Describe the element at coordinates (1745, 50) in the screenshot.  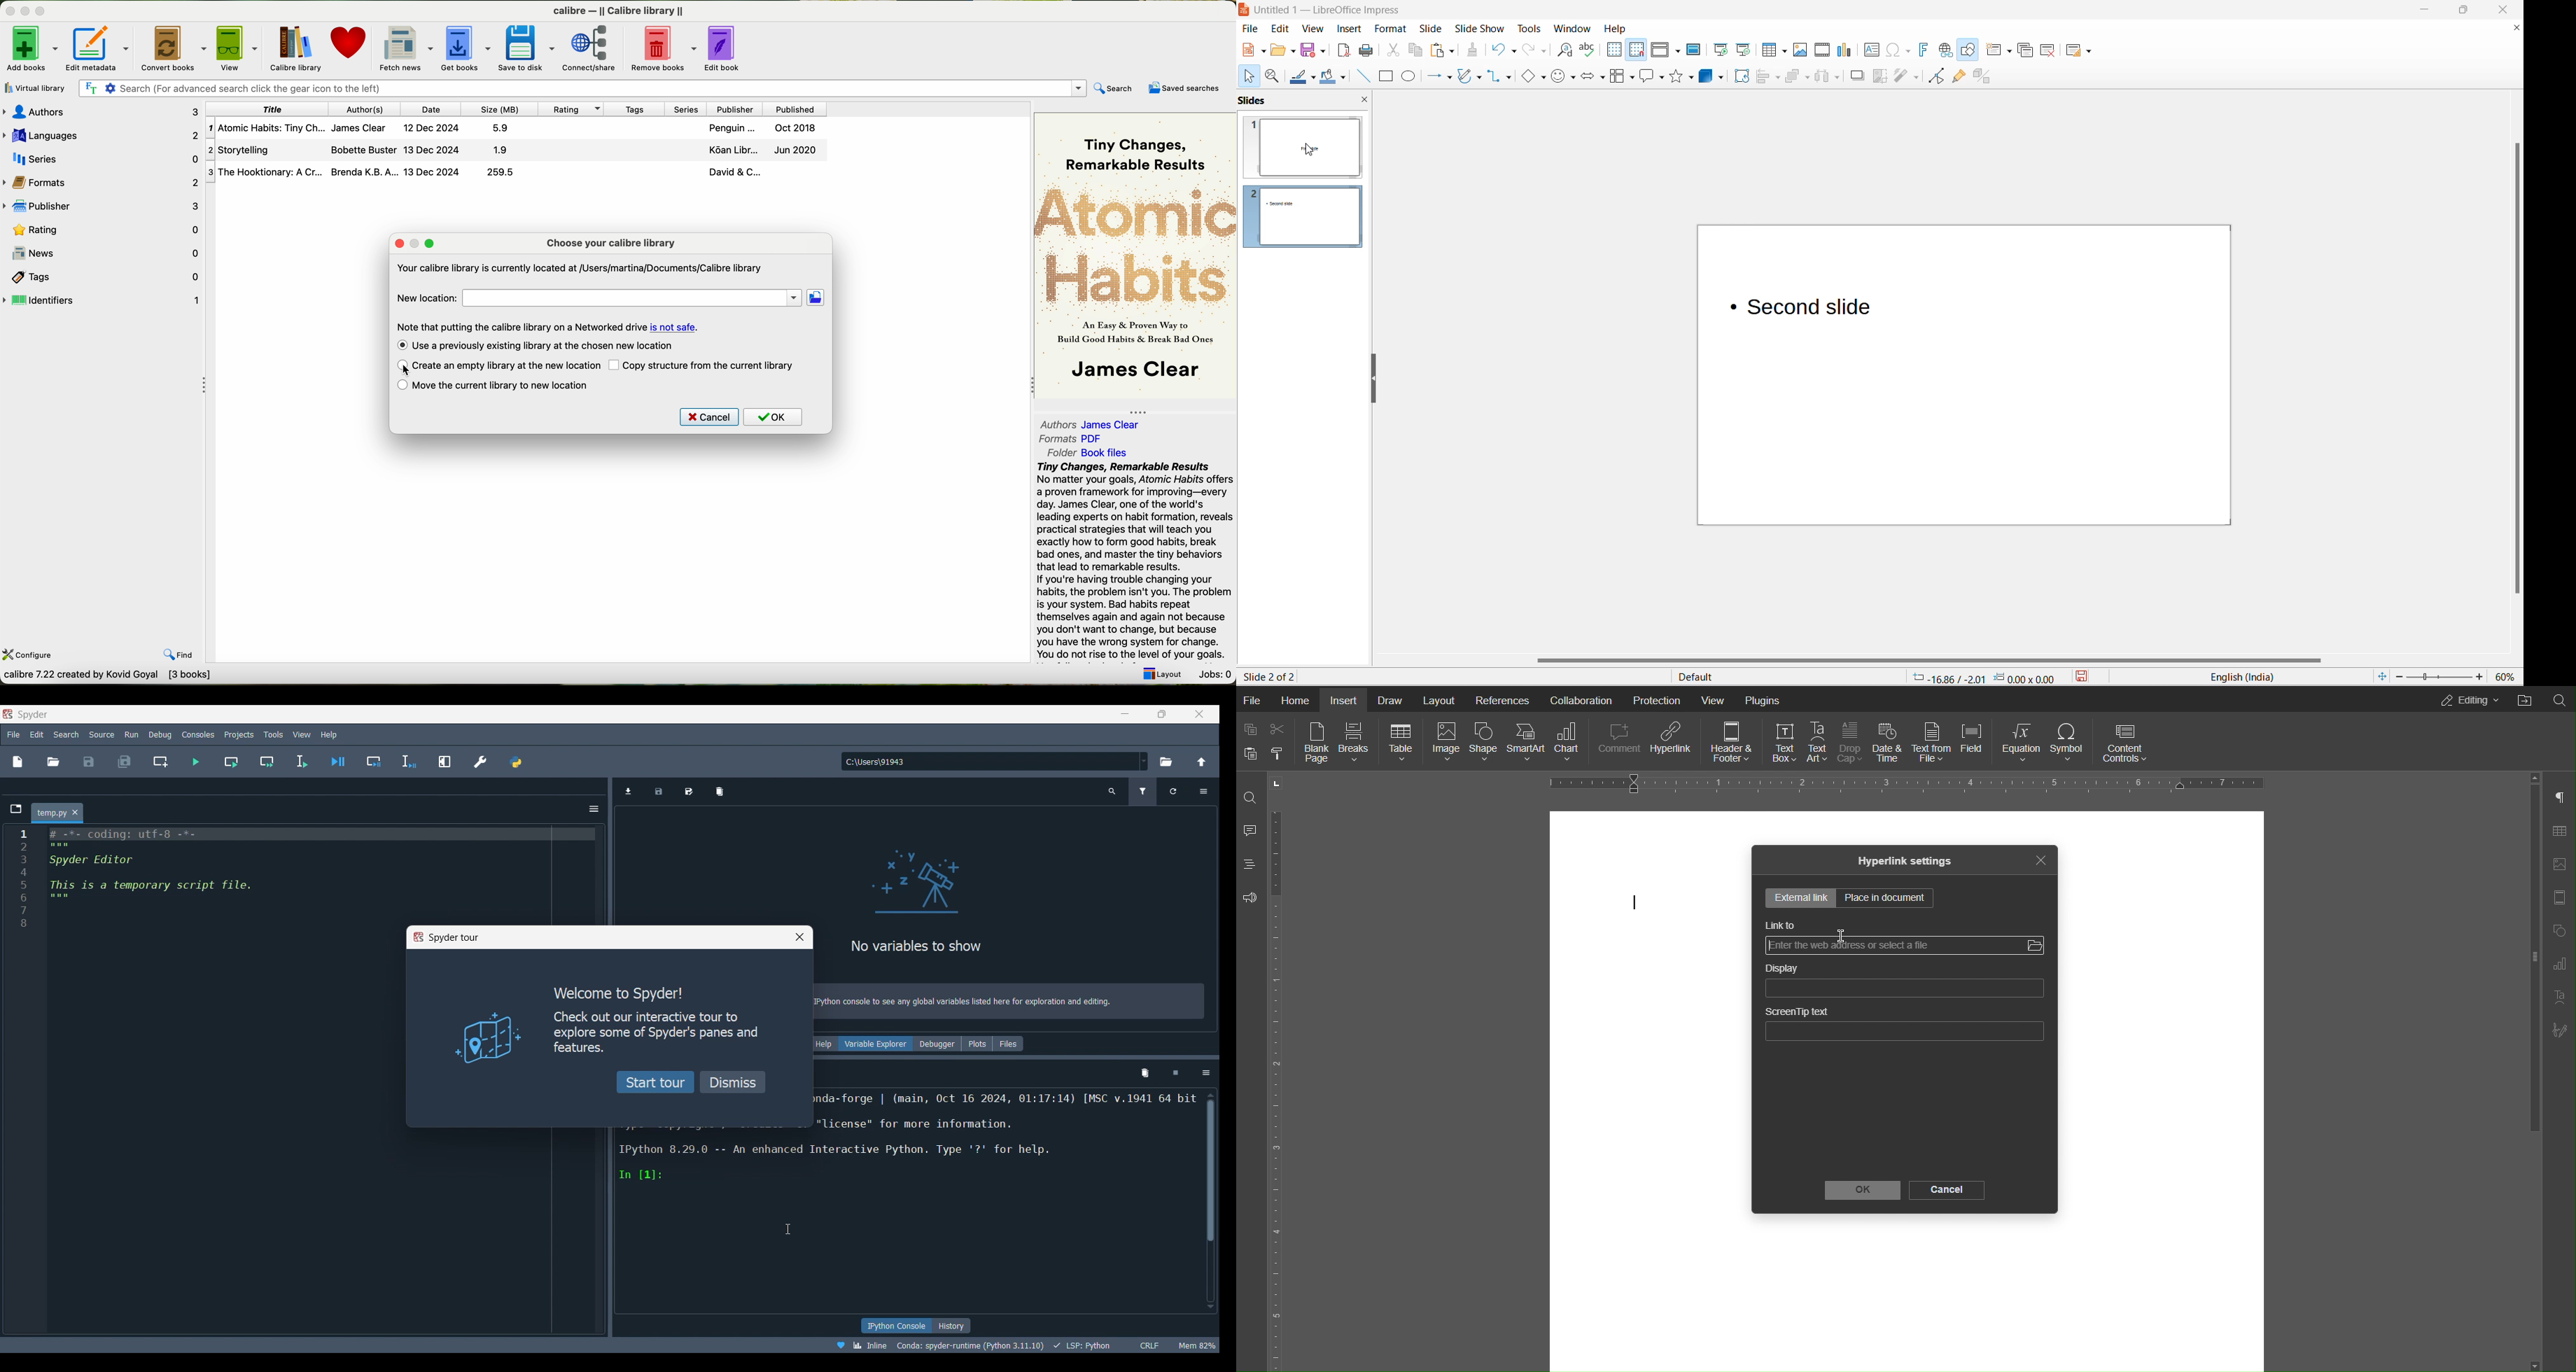
I see `start from current slide` at that location.